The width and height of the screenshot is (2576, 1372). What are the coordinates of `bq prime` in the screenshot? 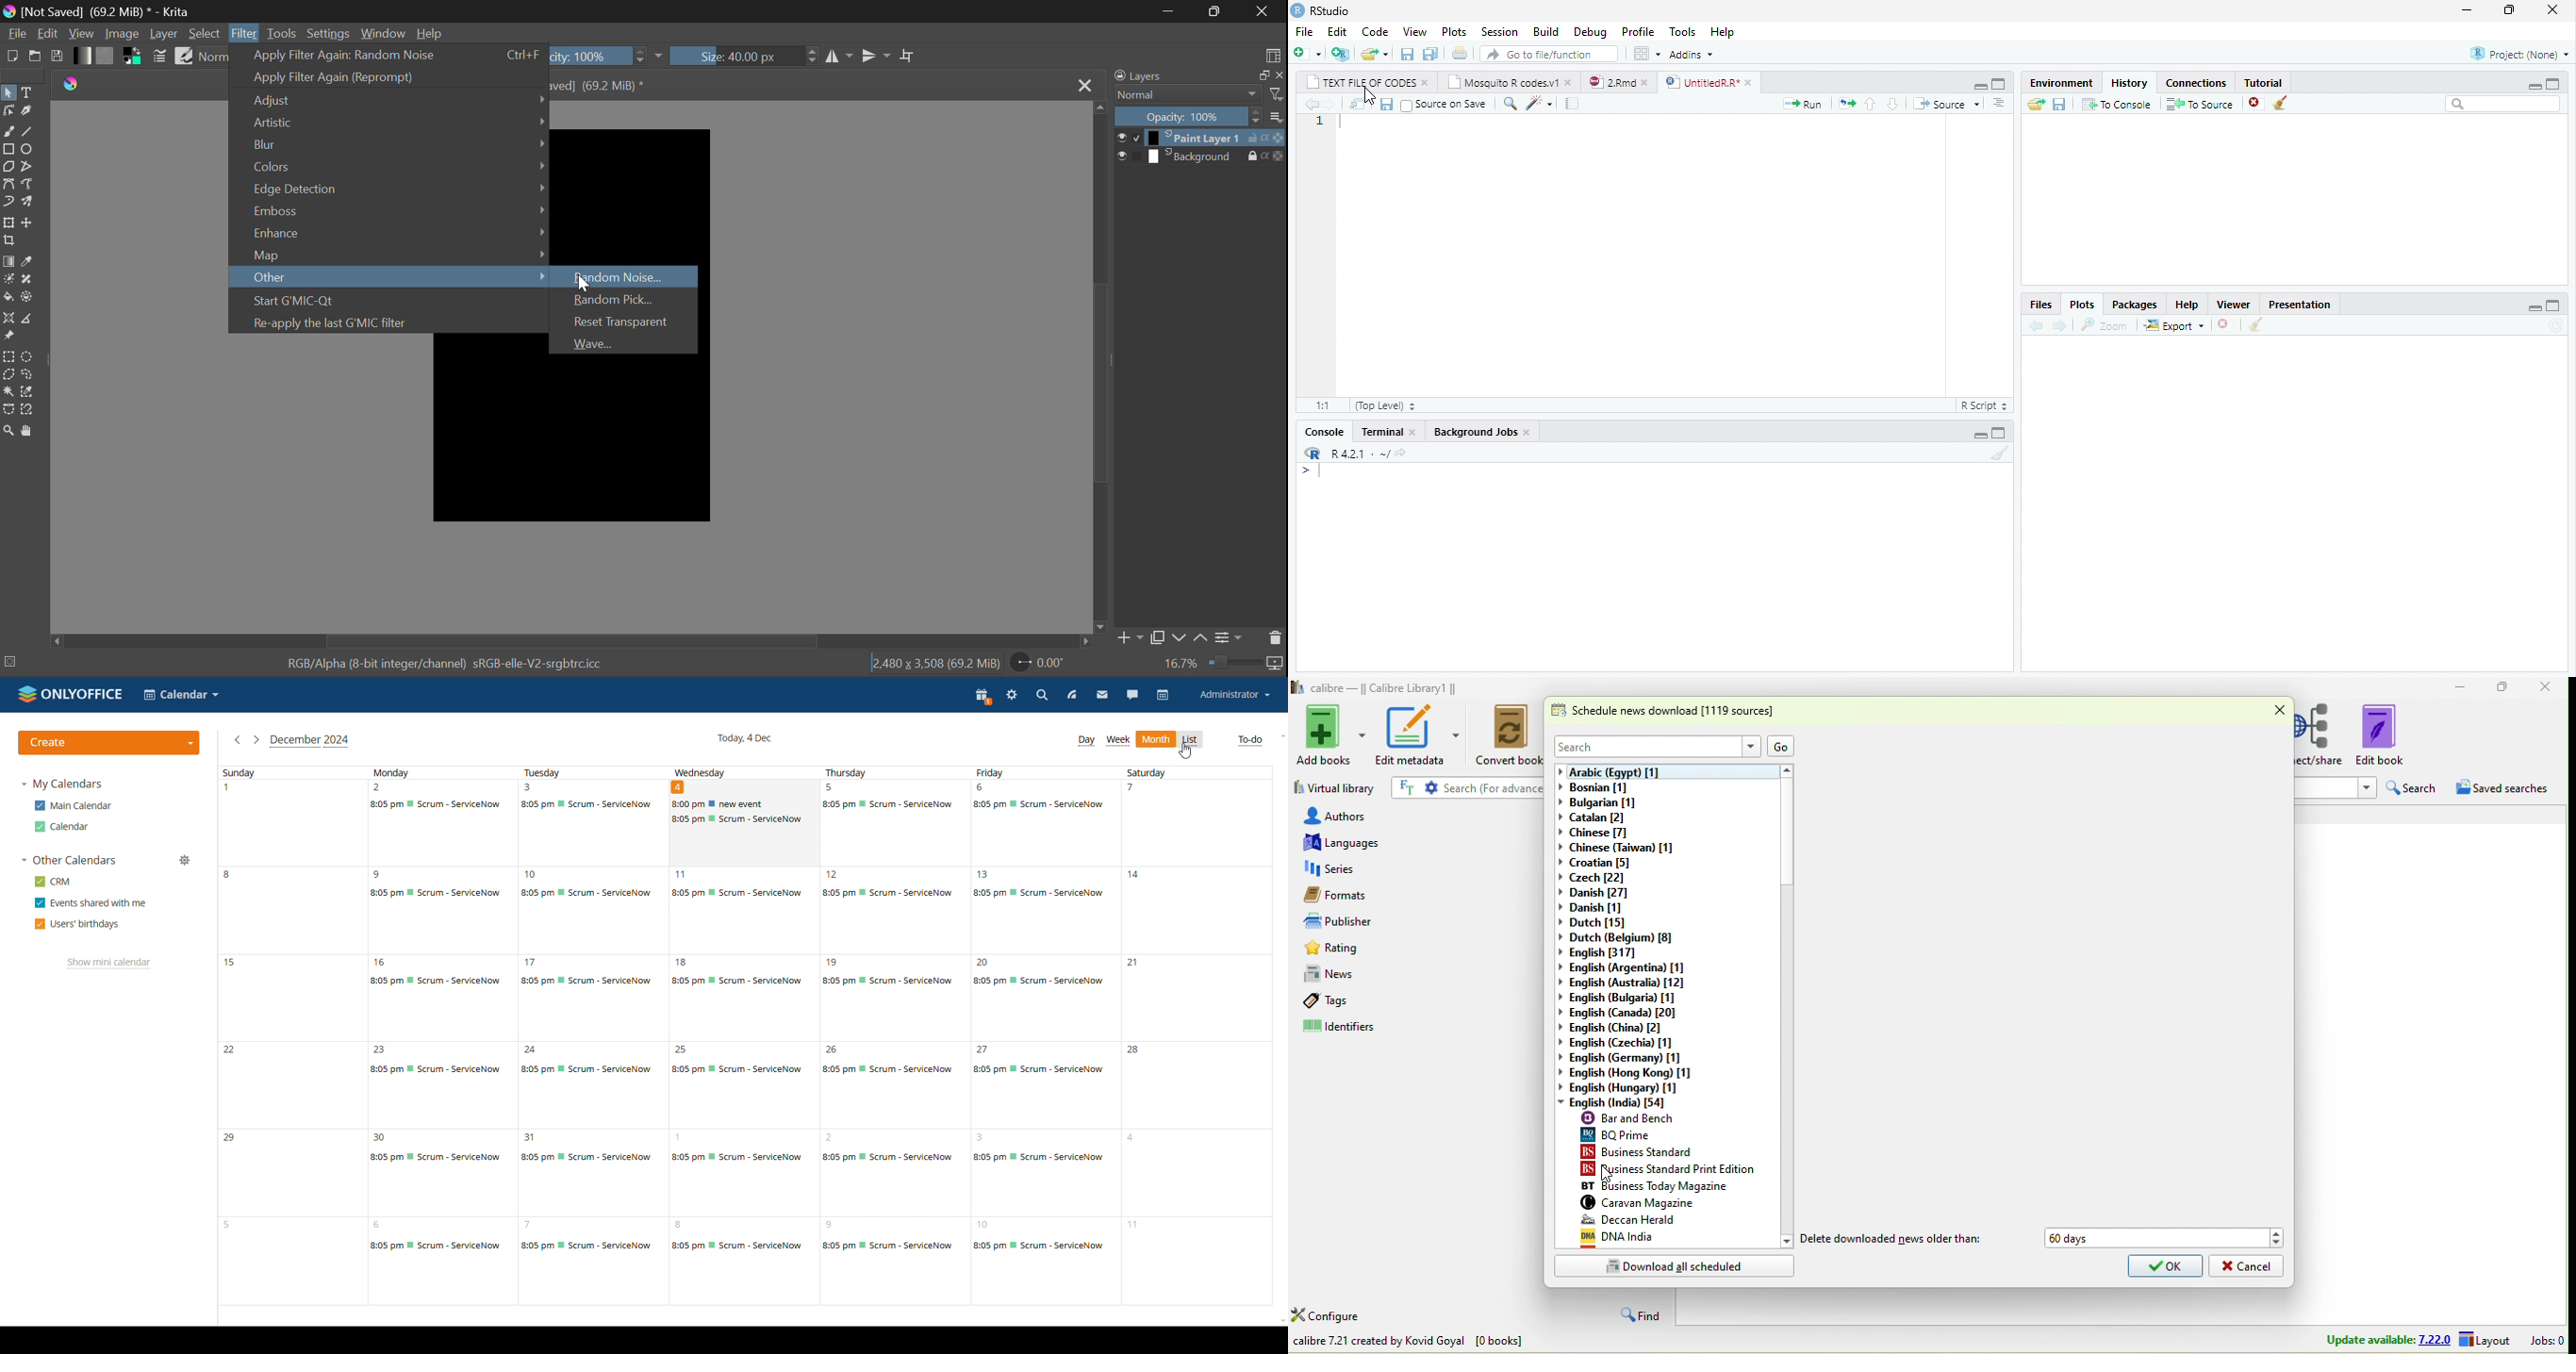 It's located at (1673, 1134).